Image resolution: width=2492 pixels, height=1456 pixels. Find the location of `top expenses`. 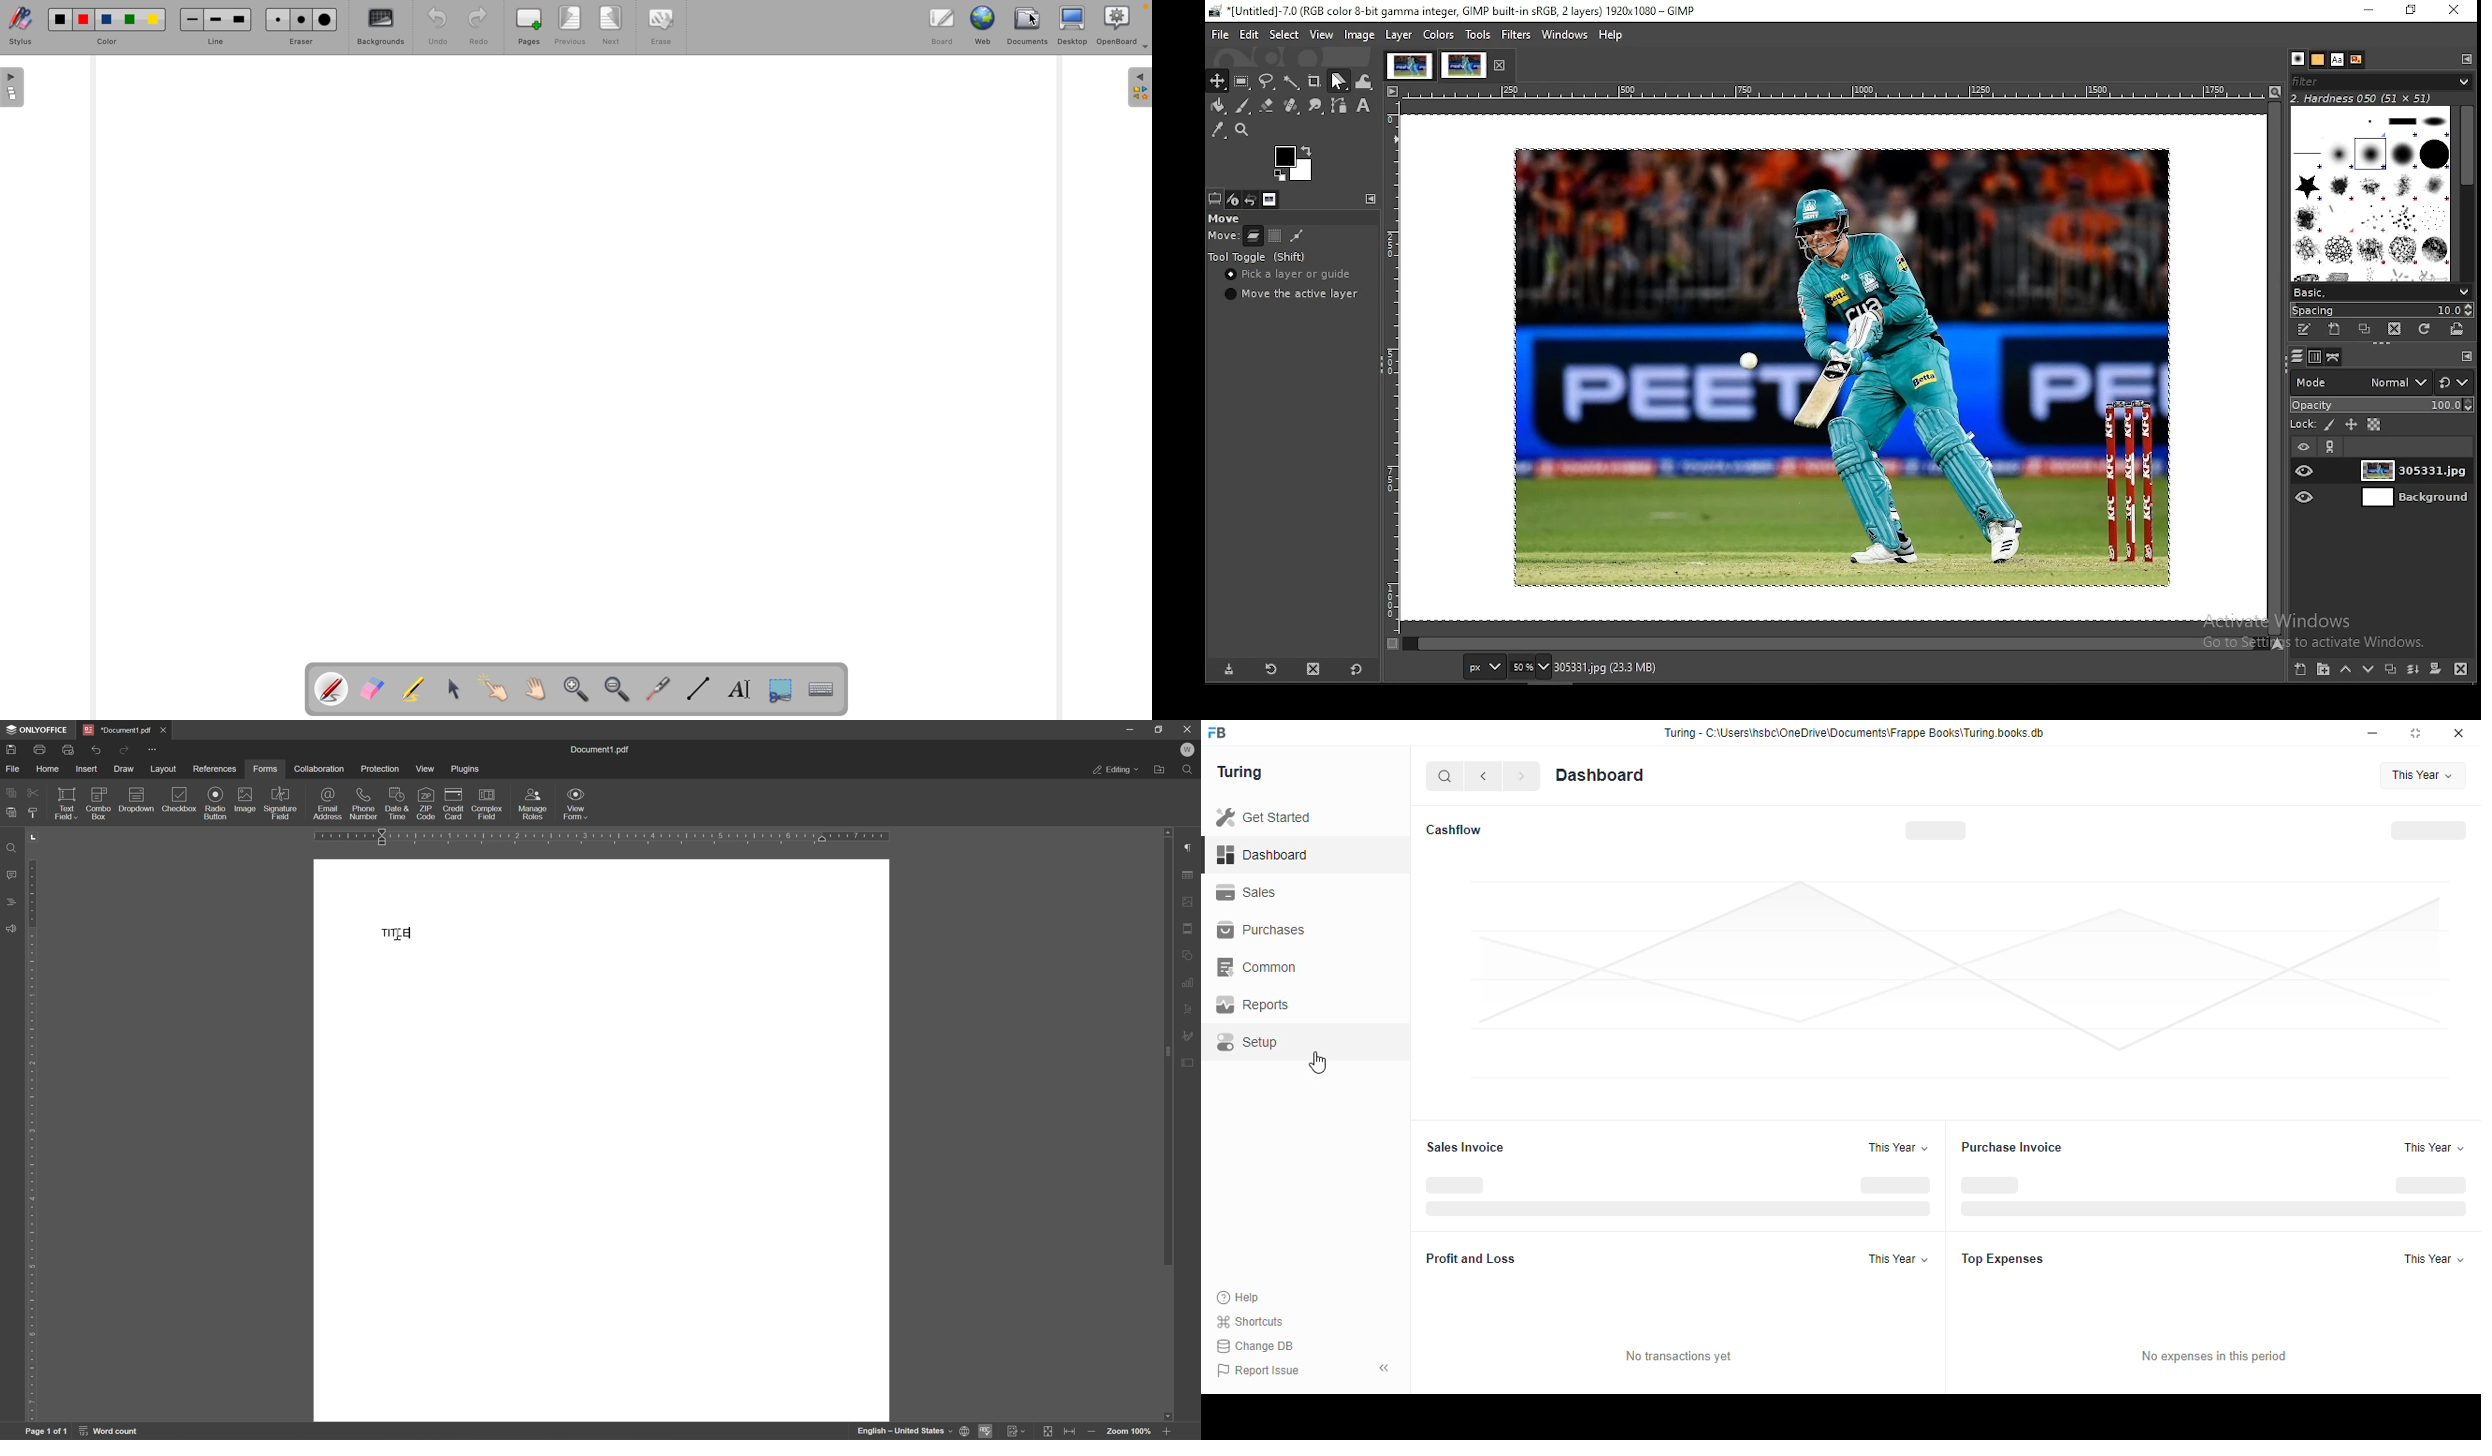

top expenses is located at coordinates (2002, 1260).